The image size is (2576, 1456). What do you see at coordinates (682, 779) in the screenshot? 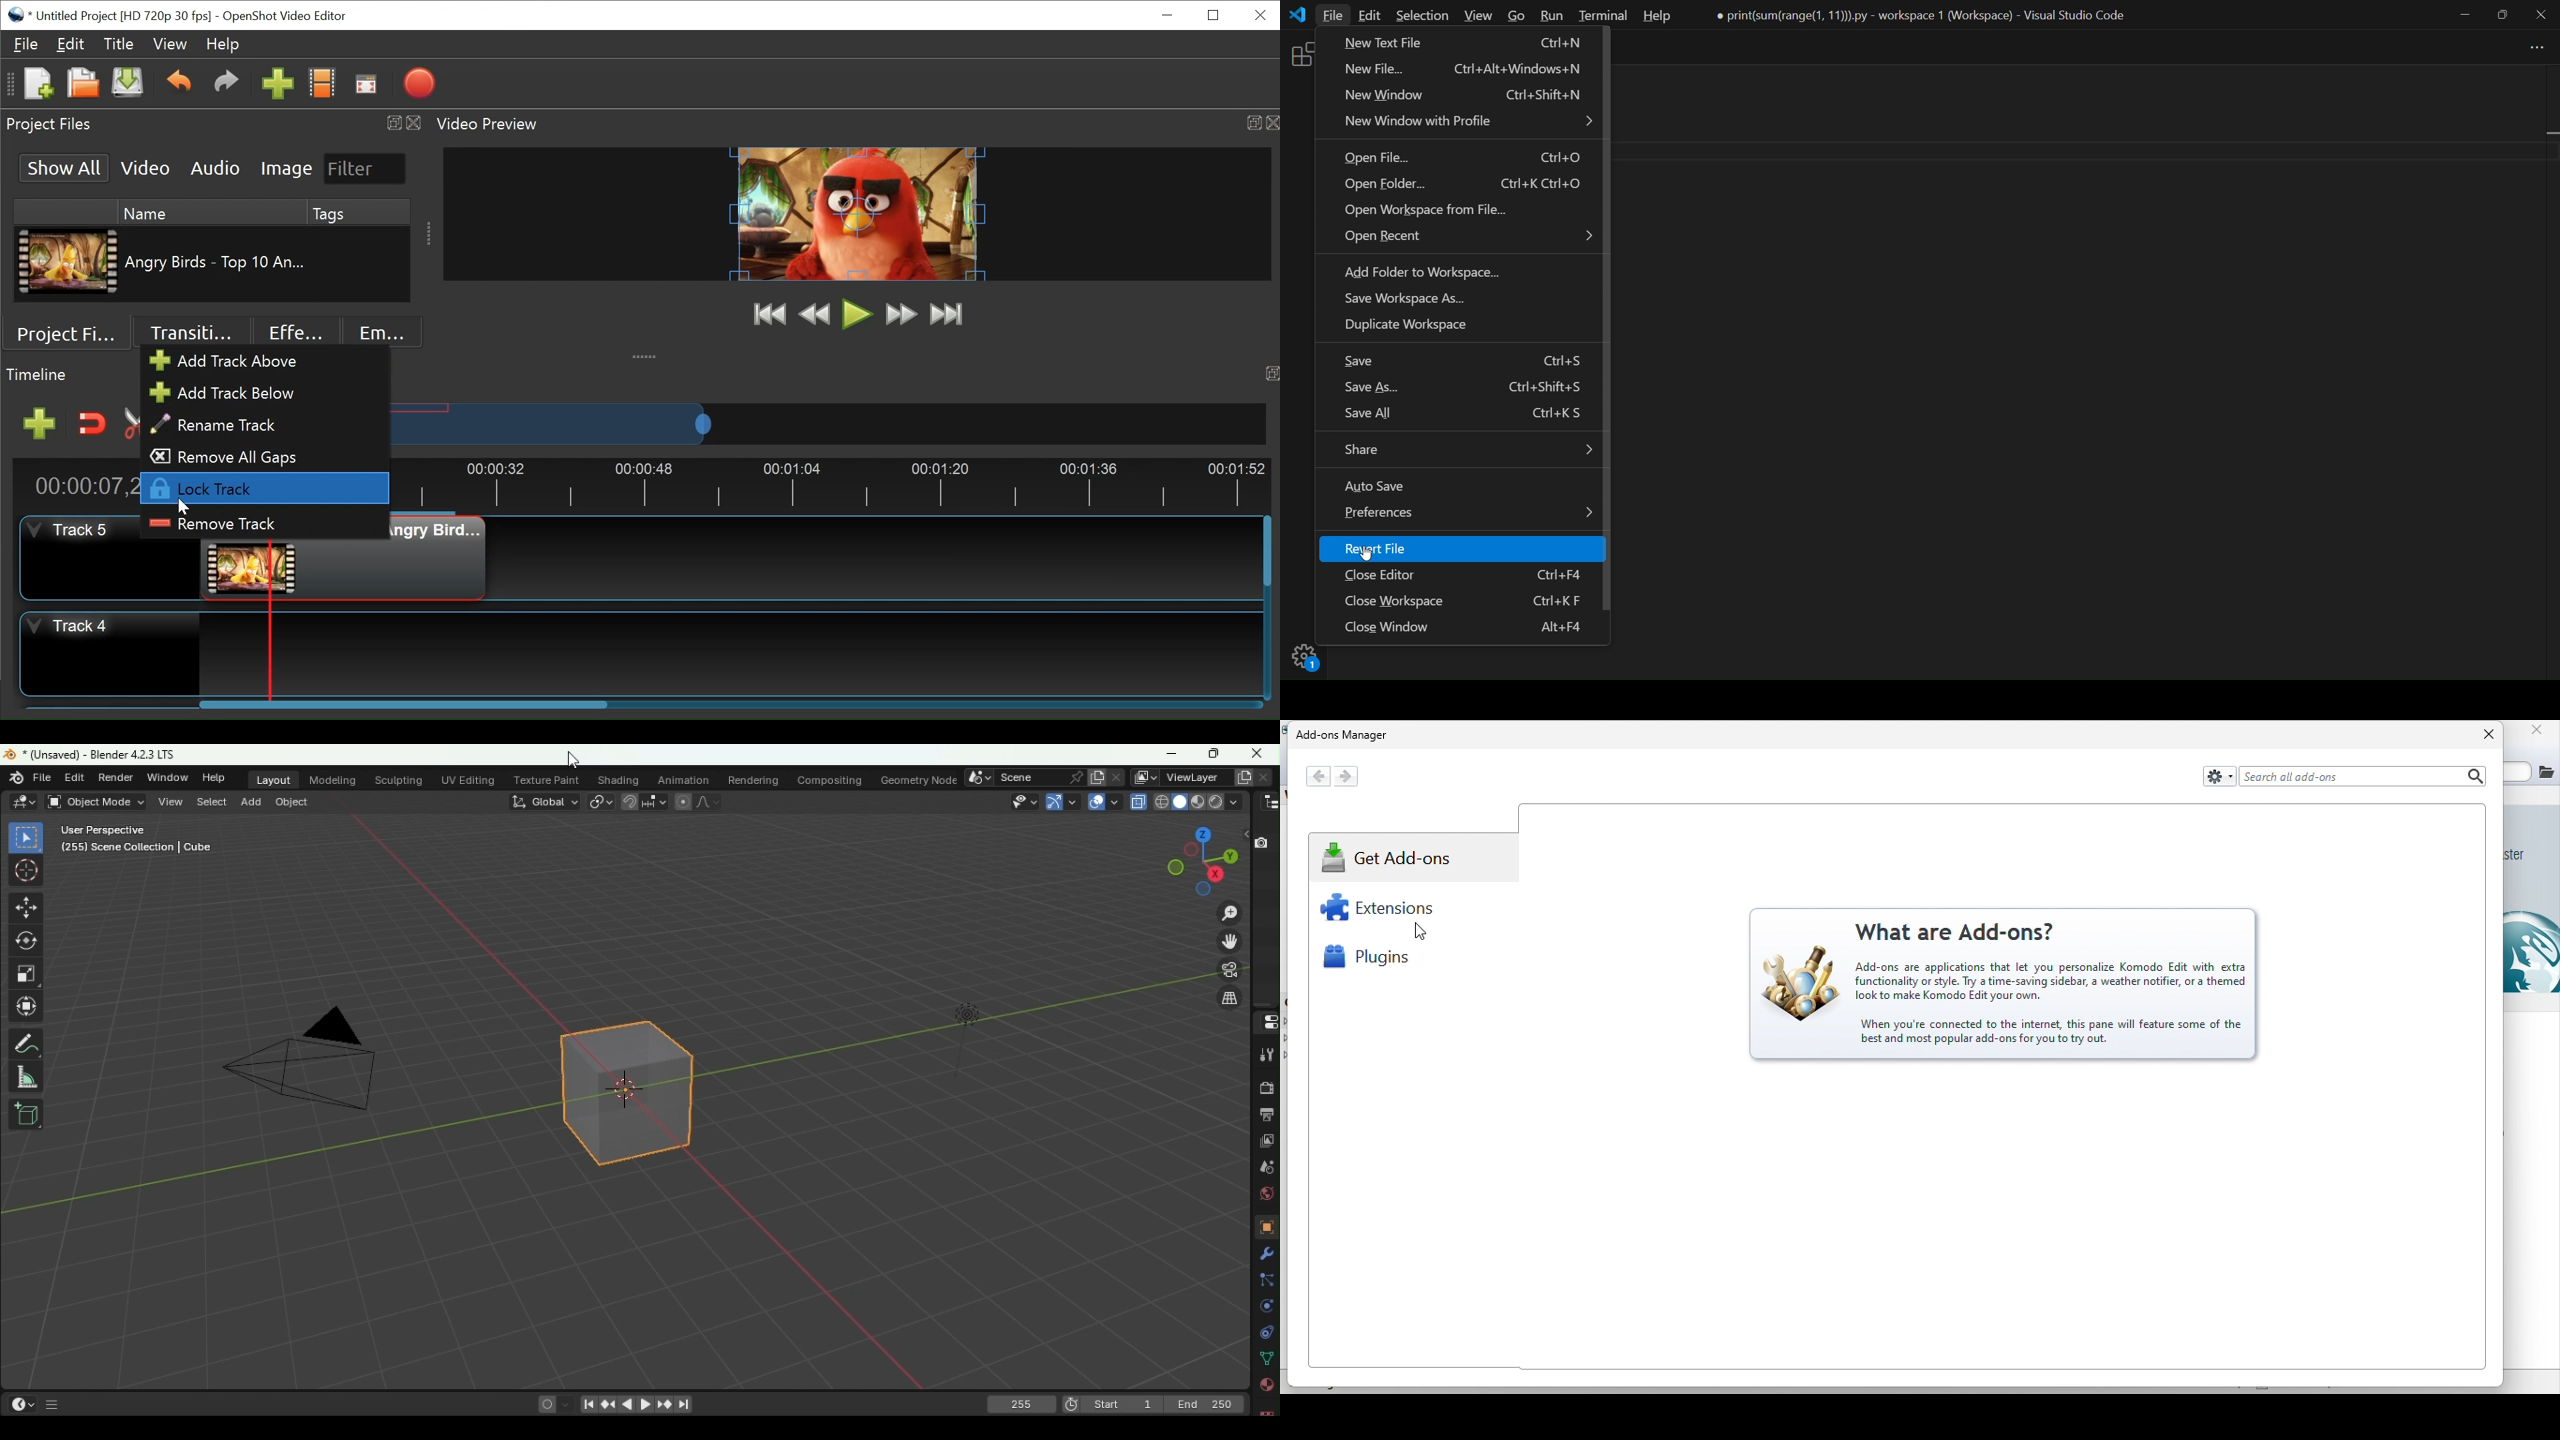
I see `Animation` at bounding box center [682, 779].